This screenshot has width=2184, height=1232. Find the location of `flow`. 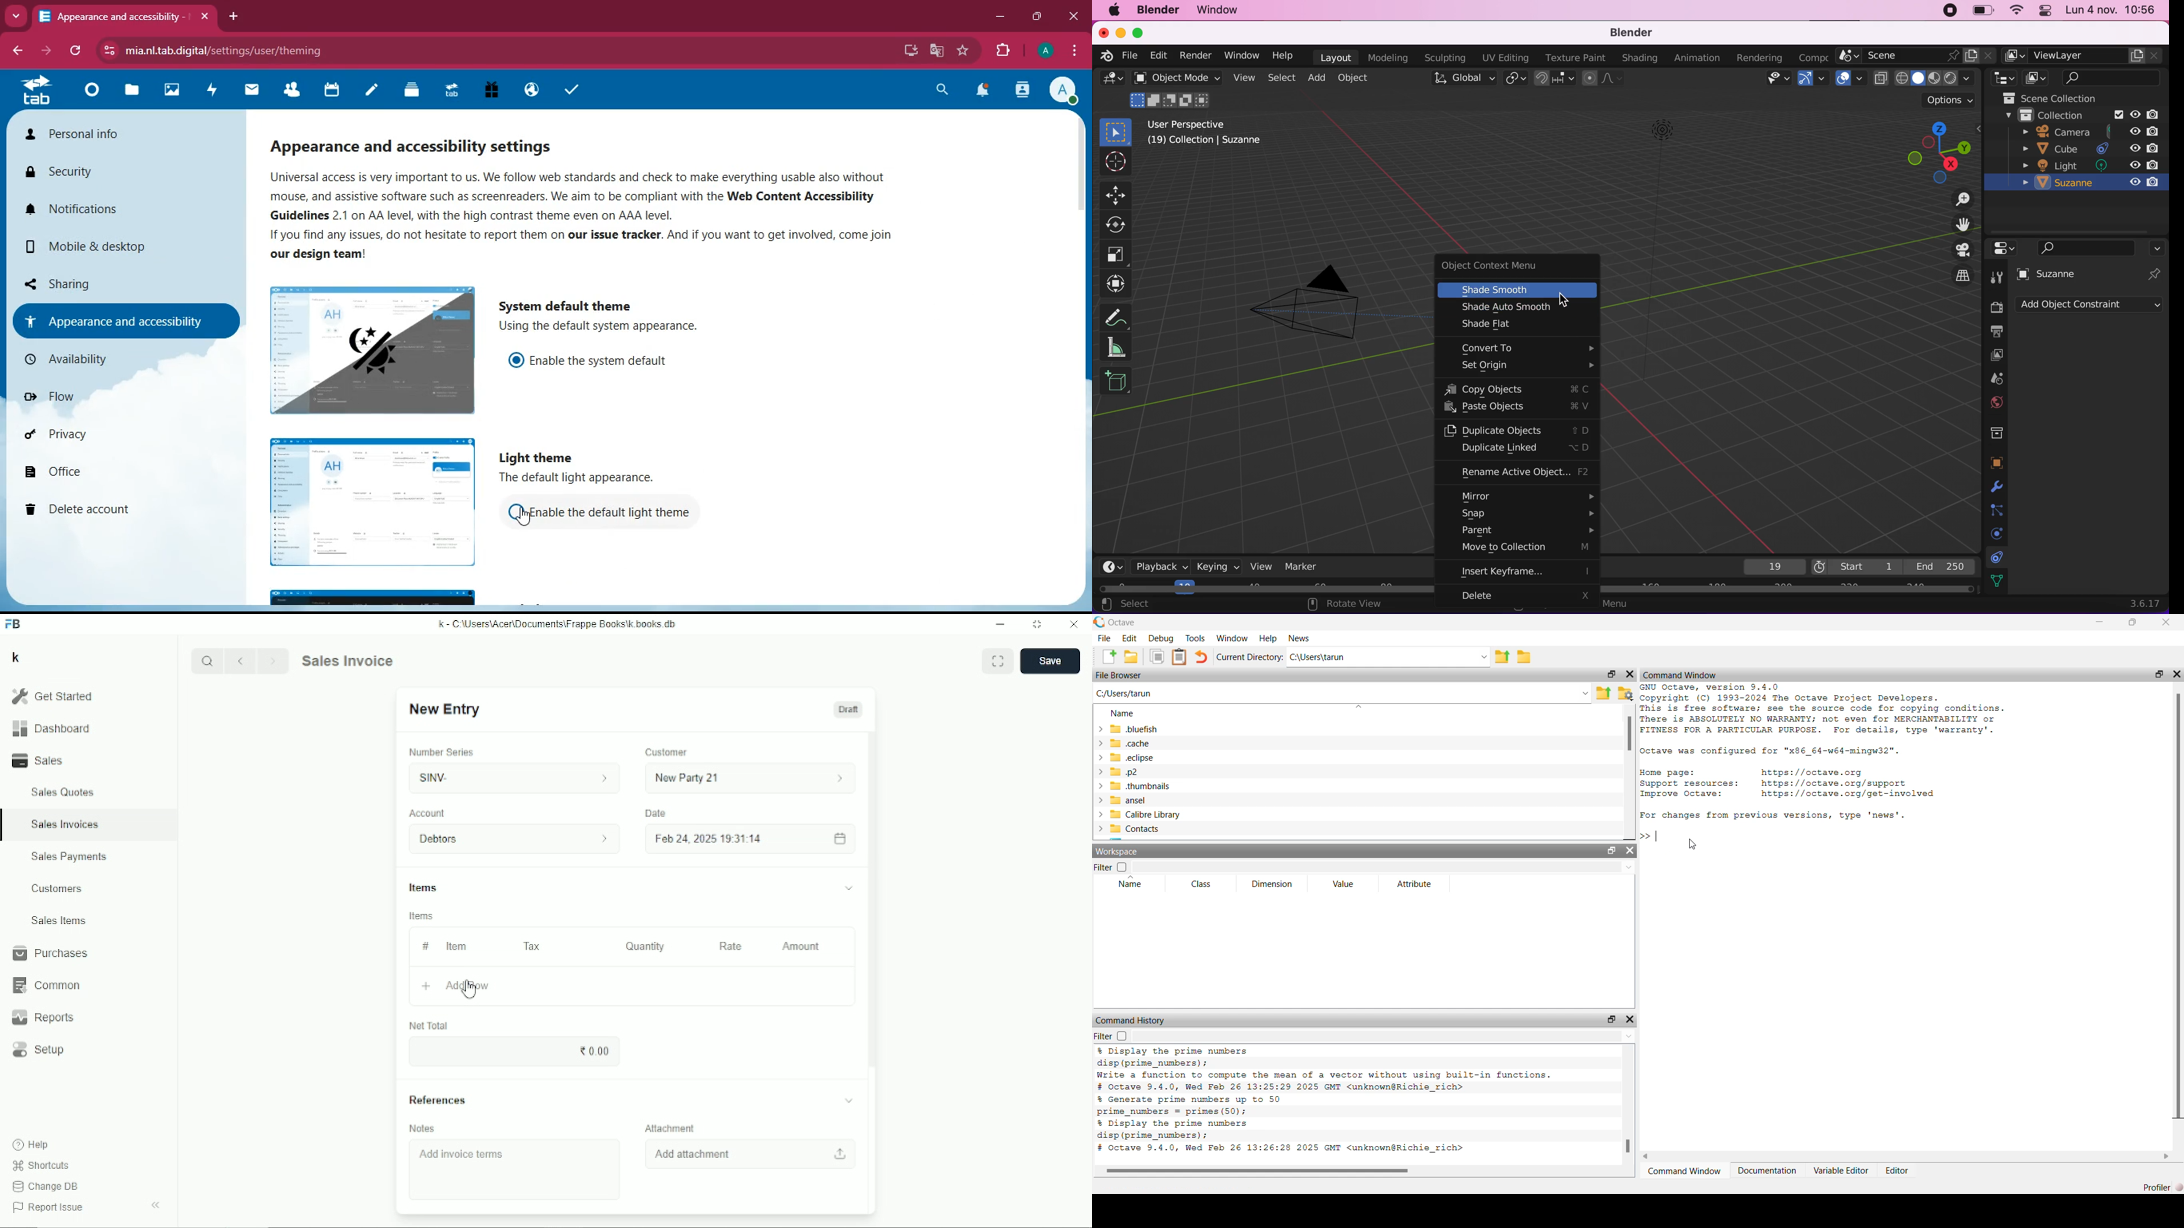

flow is located at coordinates (134, 400).